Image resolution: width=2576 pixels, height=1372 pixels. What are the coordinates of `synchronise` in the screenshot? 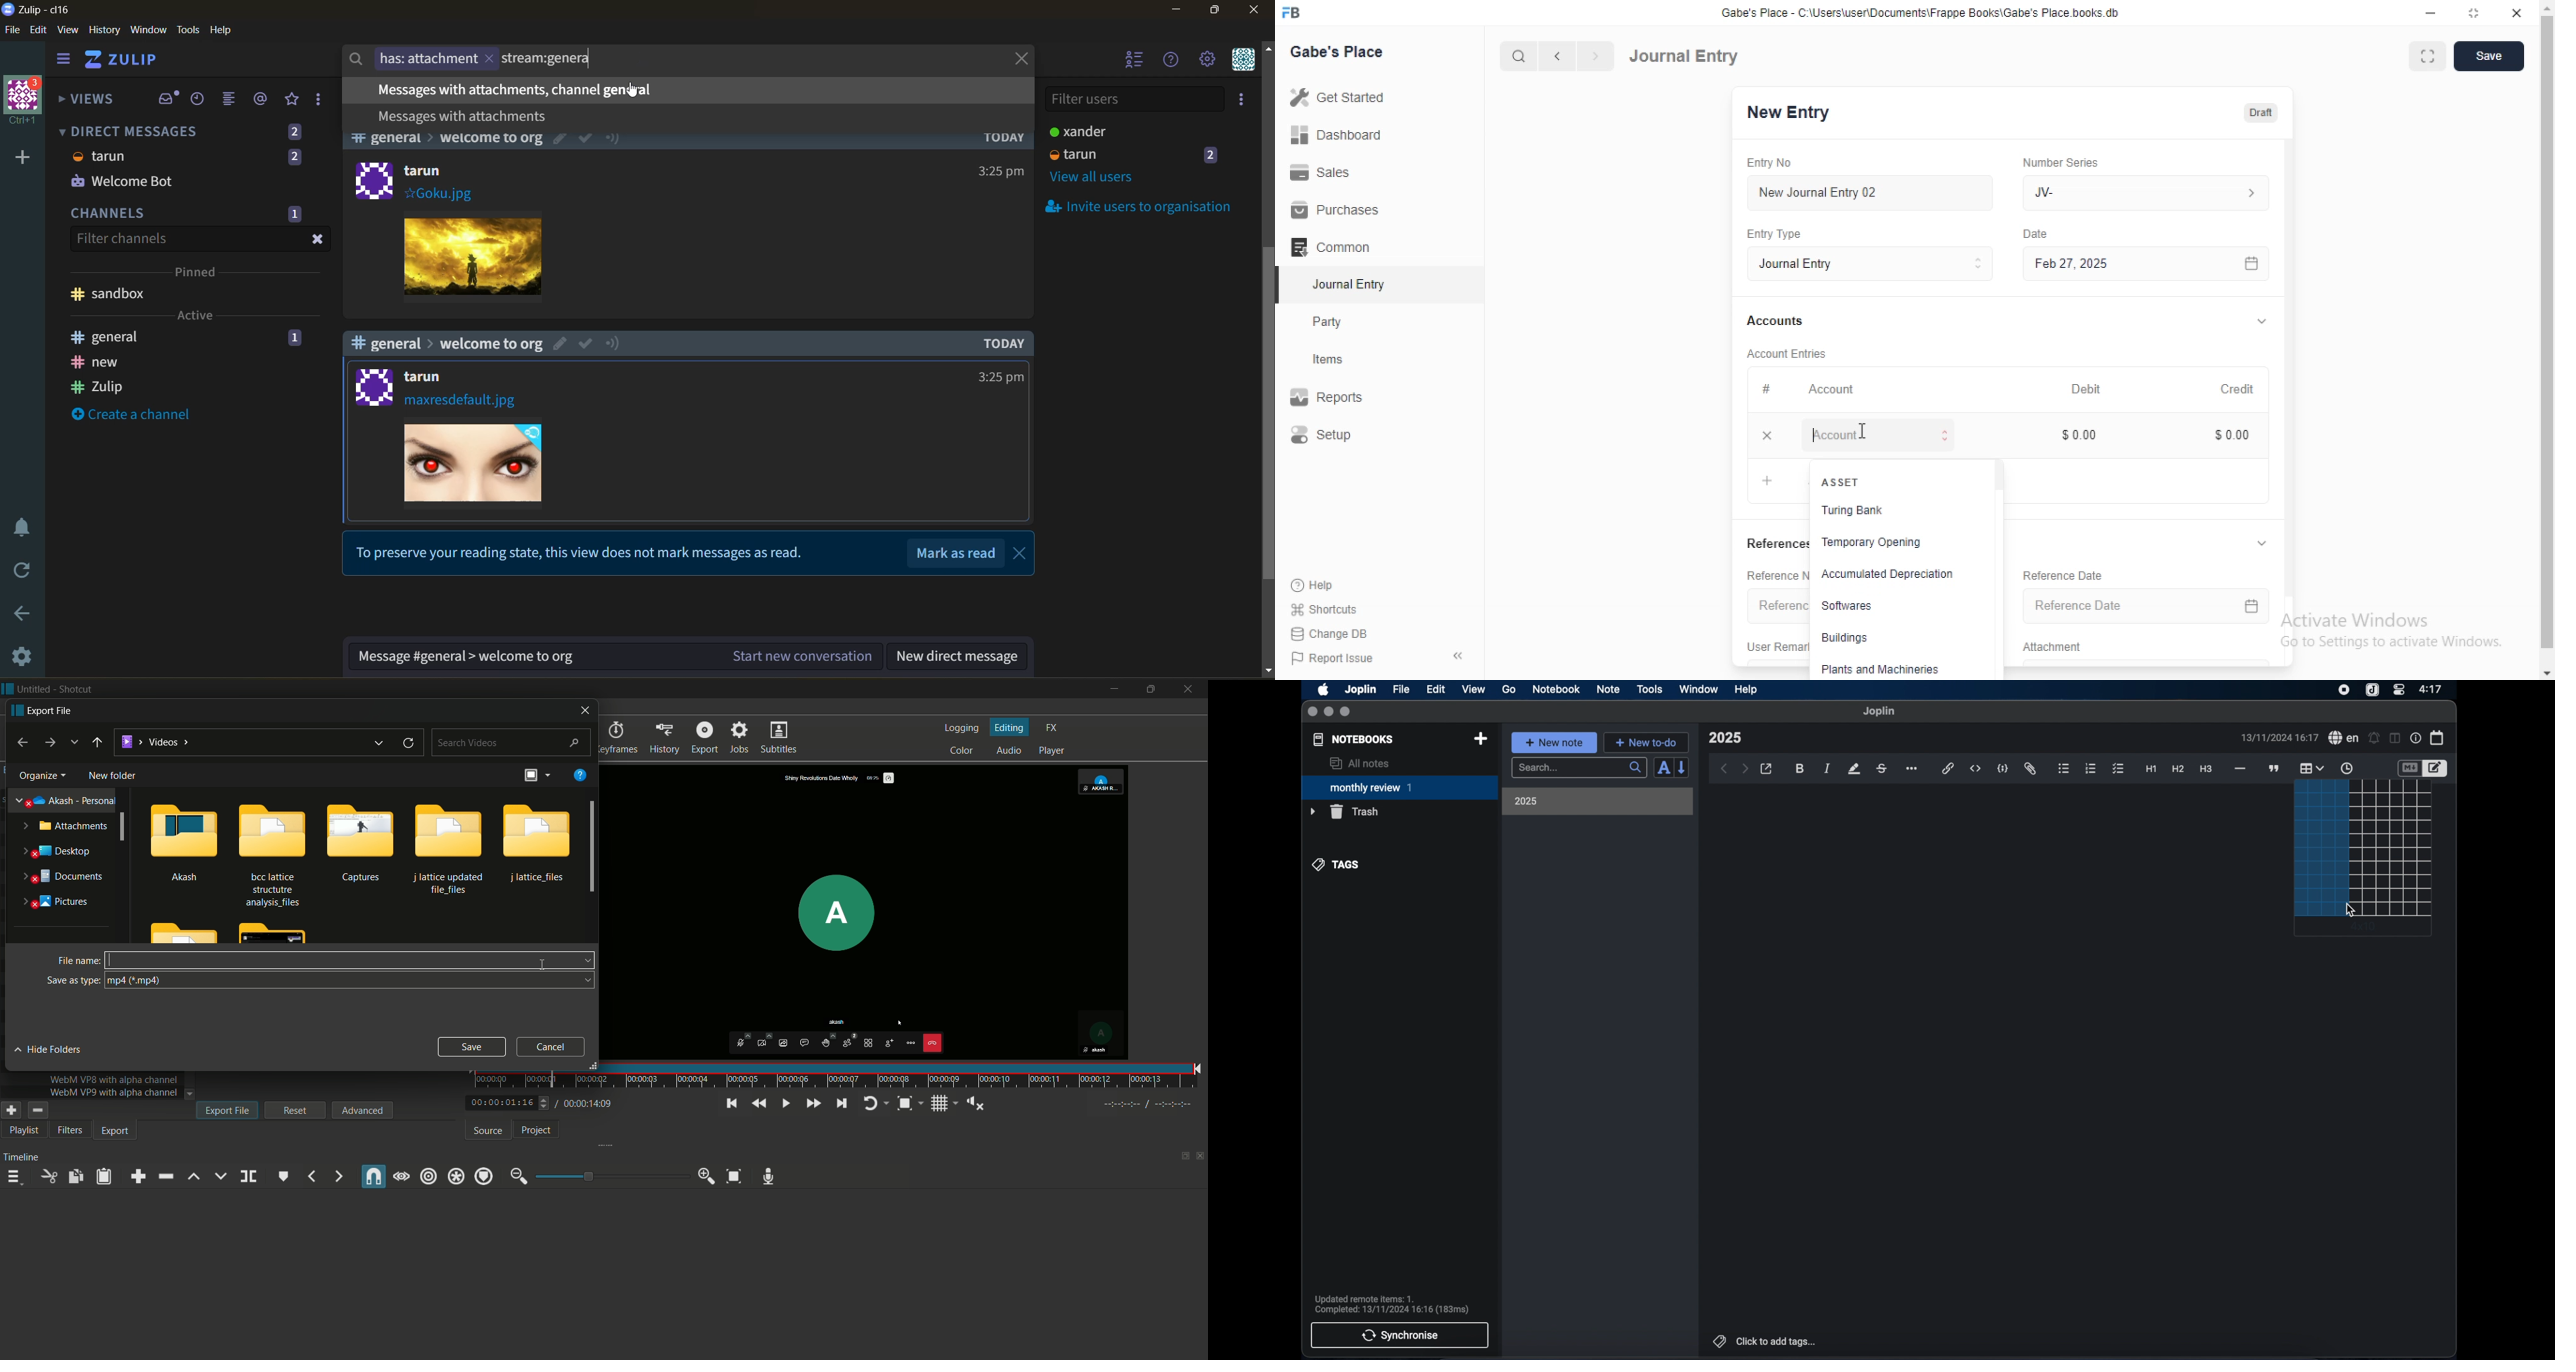 It's located at (1400, 1335).